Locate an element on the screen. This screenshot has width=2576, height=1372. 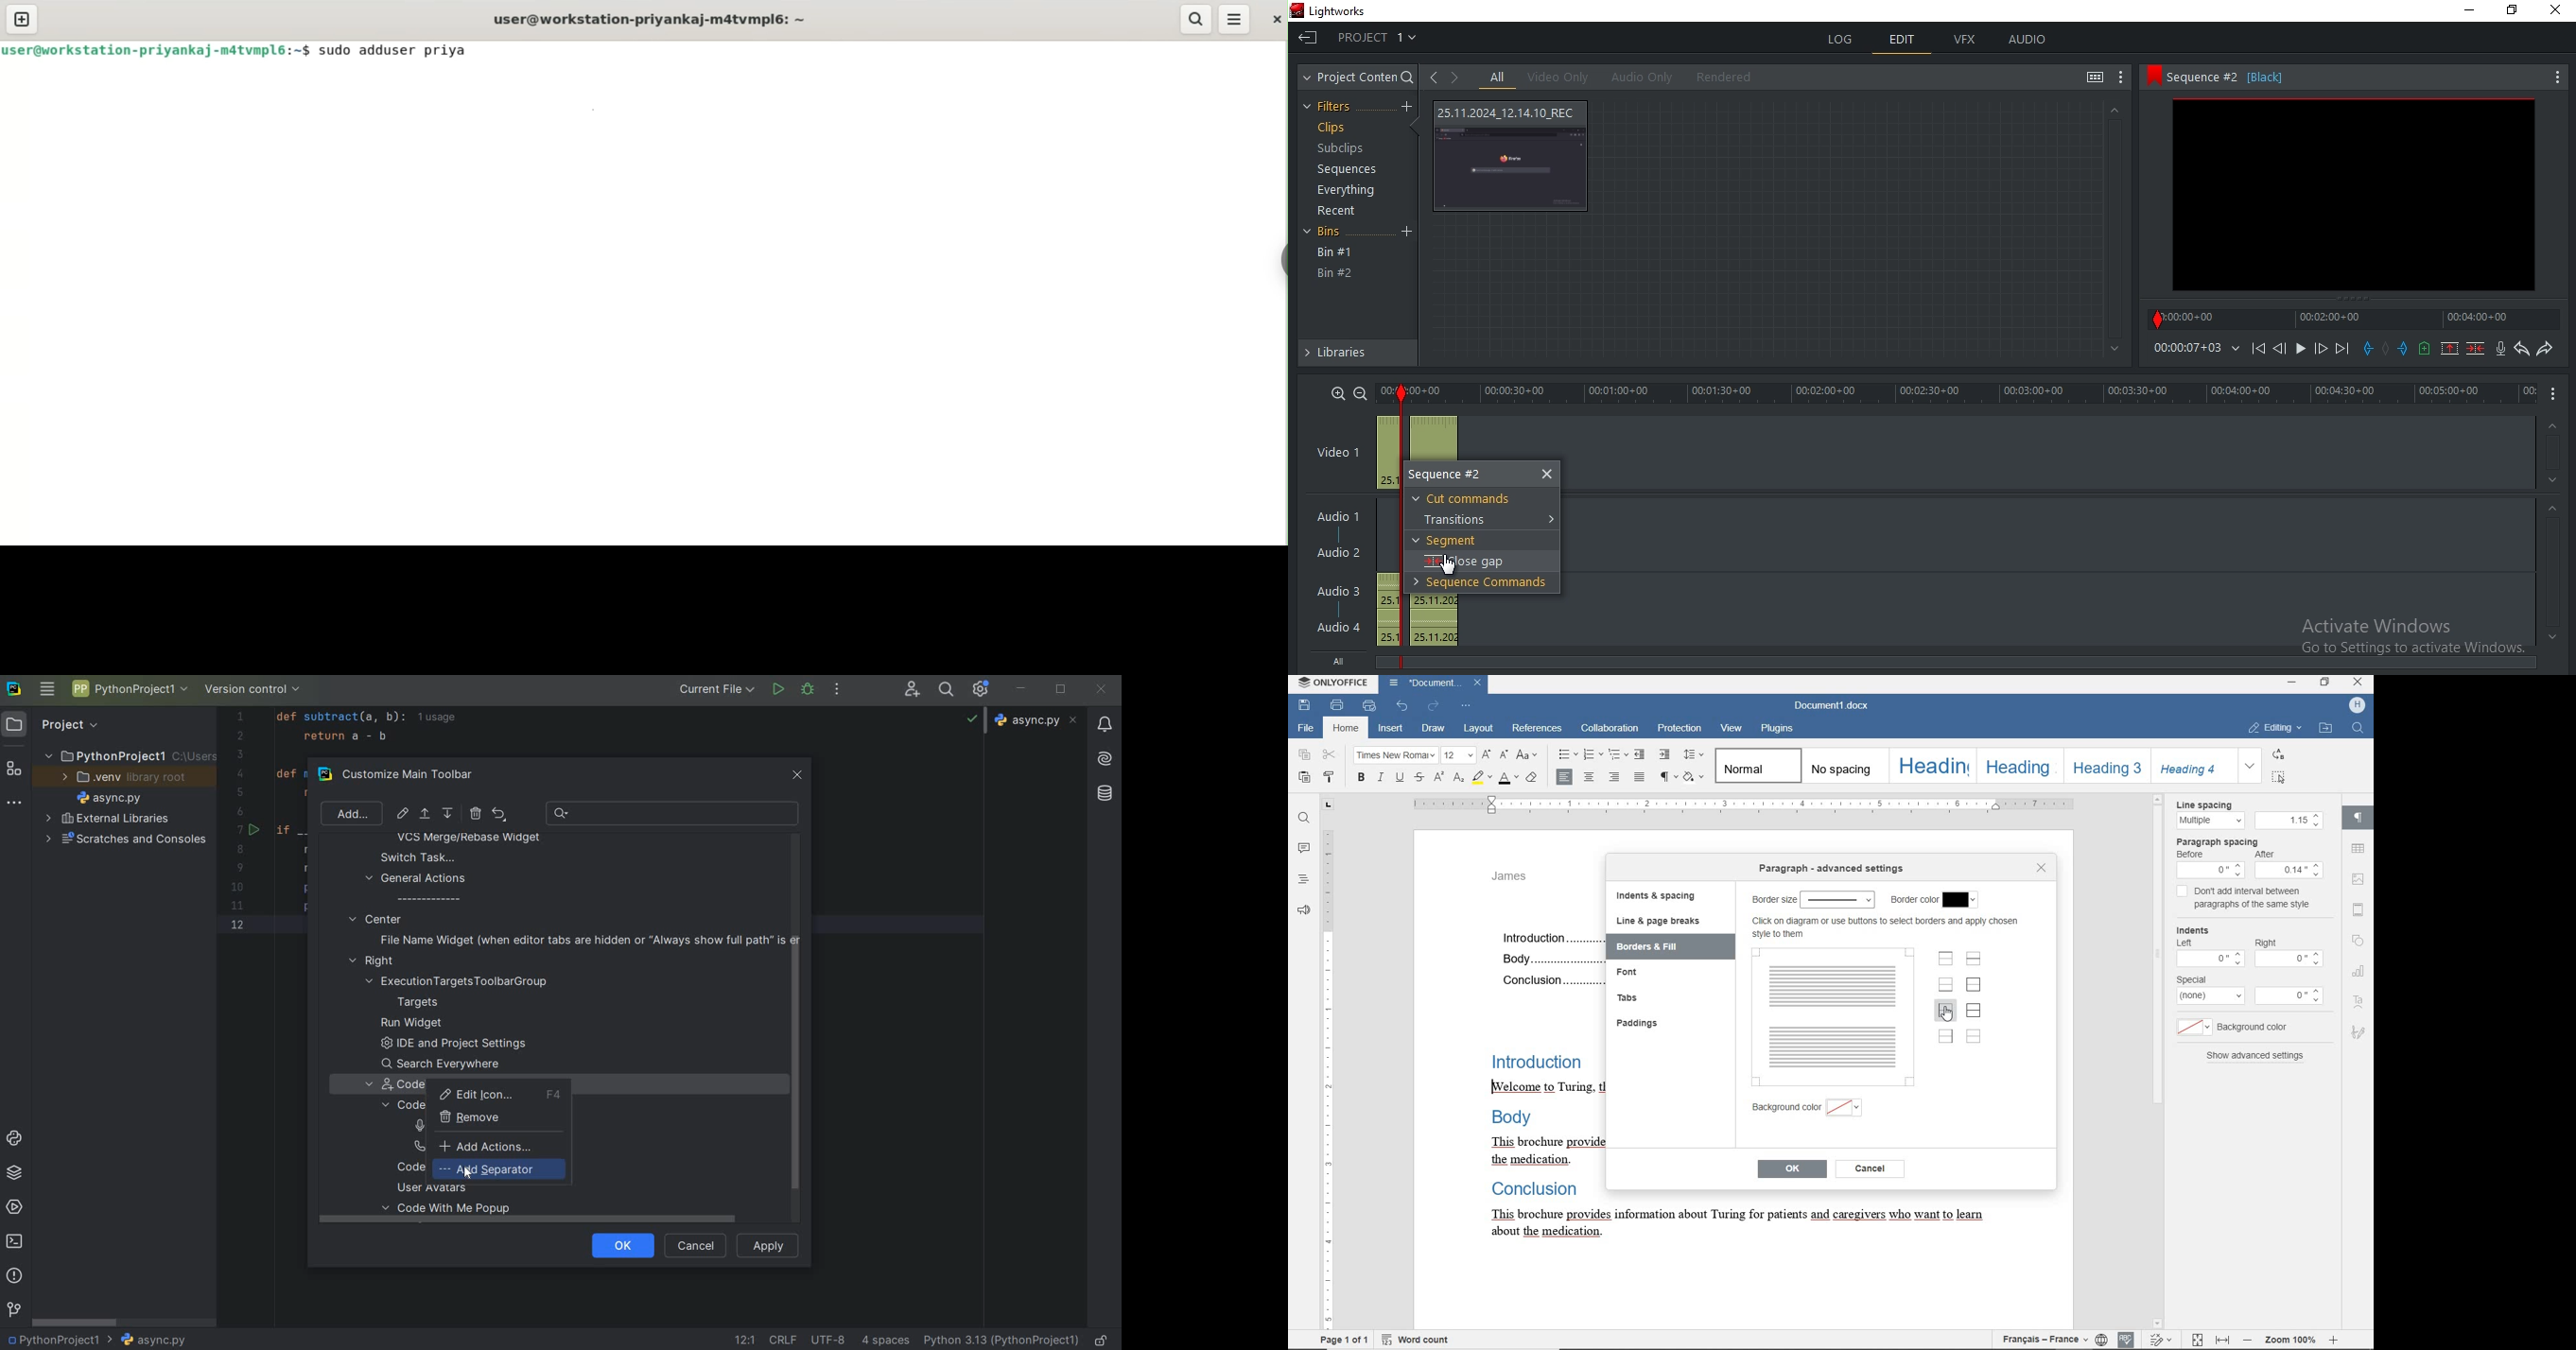
cancel is located at coordinates (1871, 1169).